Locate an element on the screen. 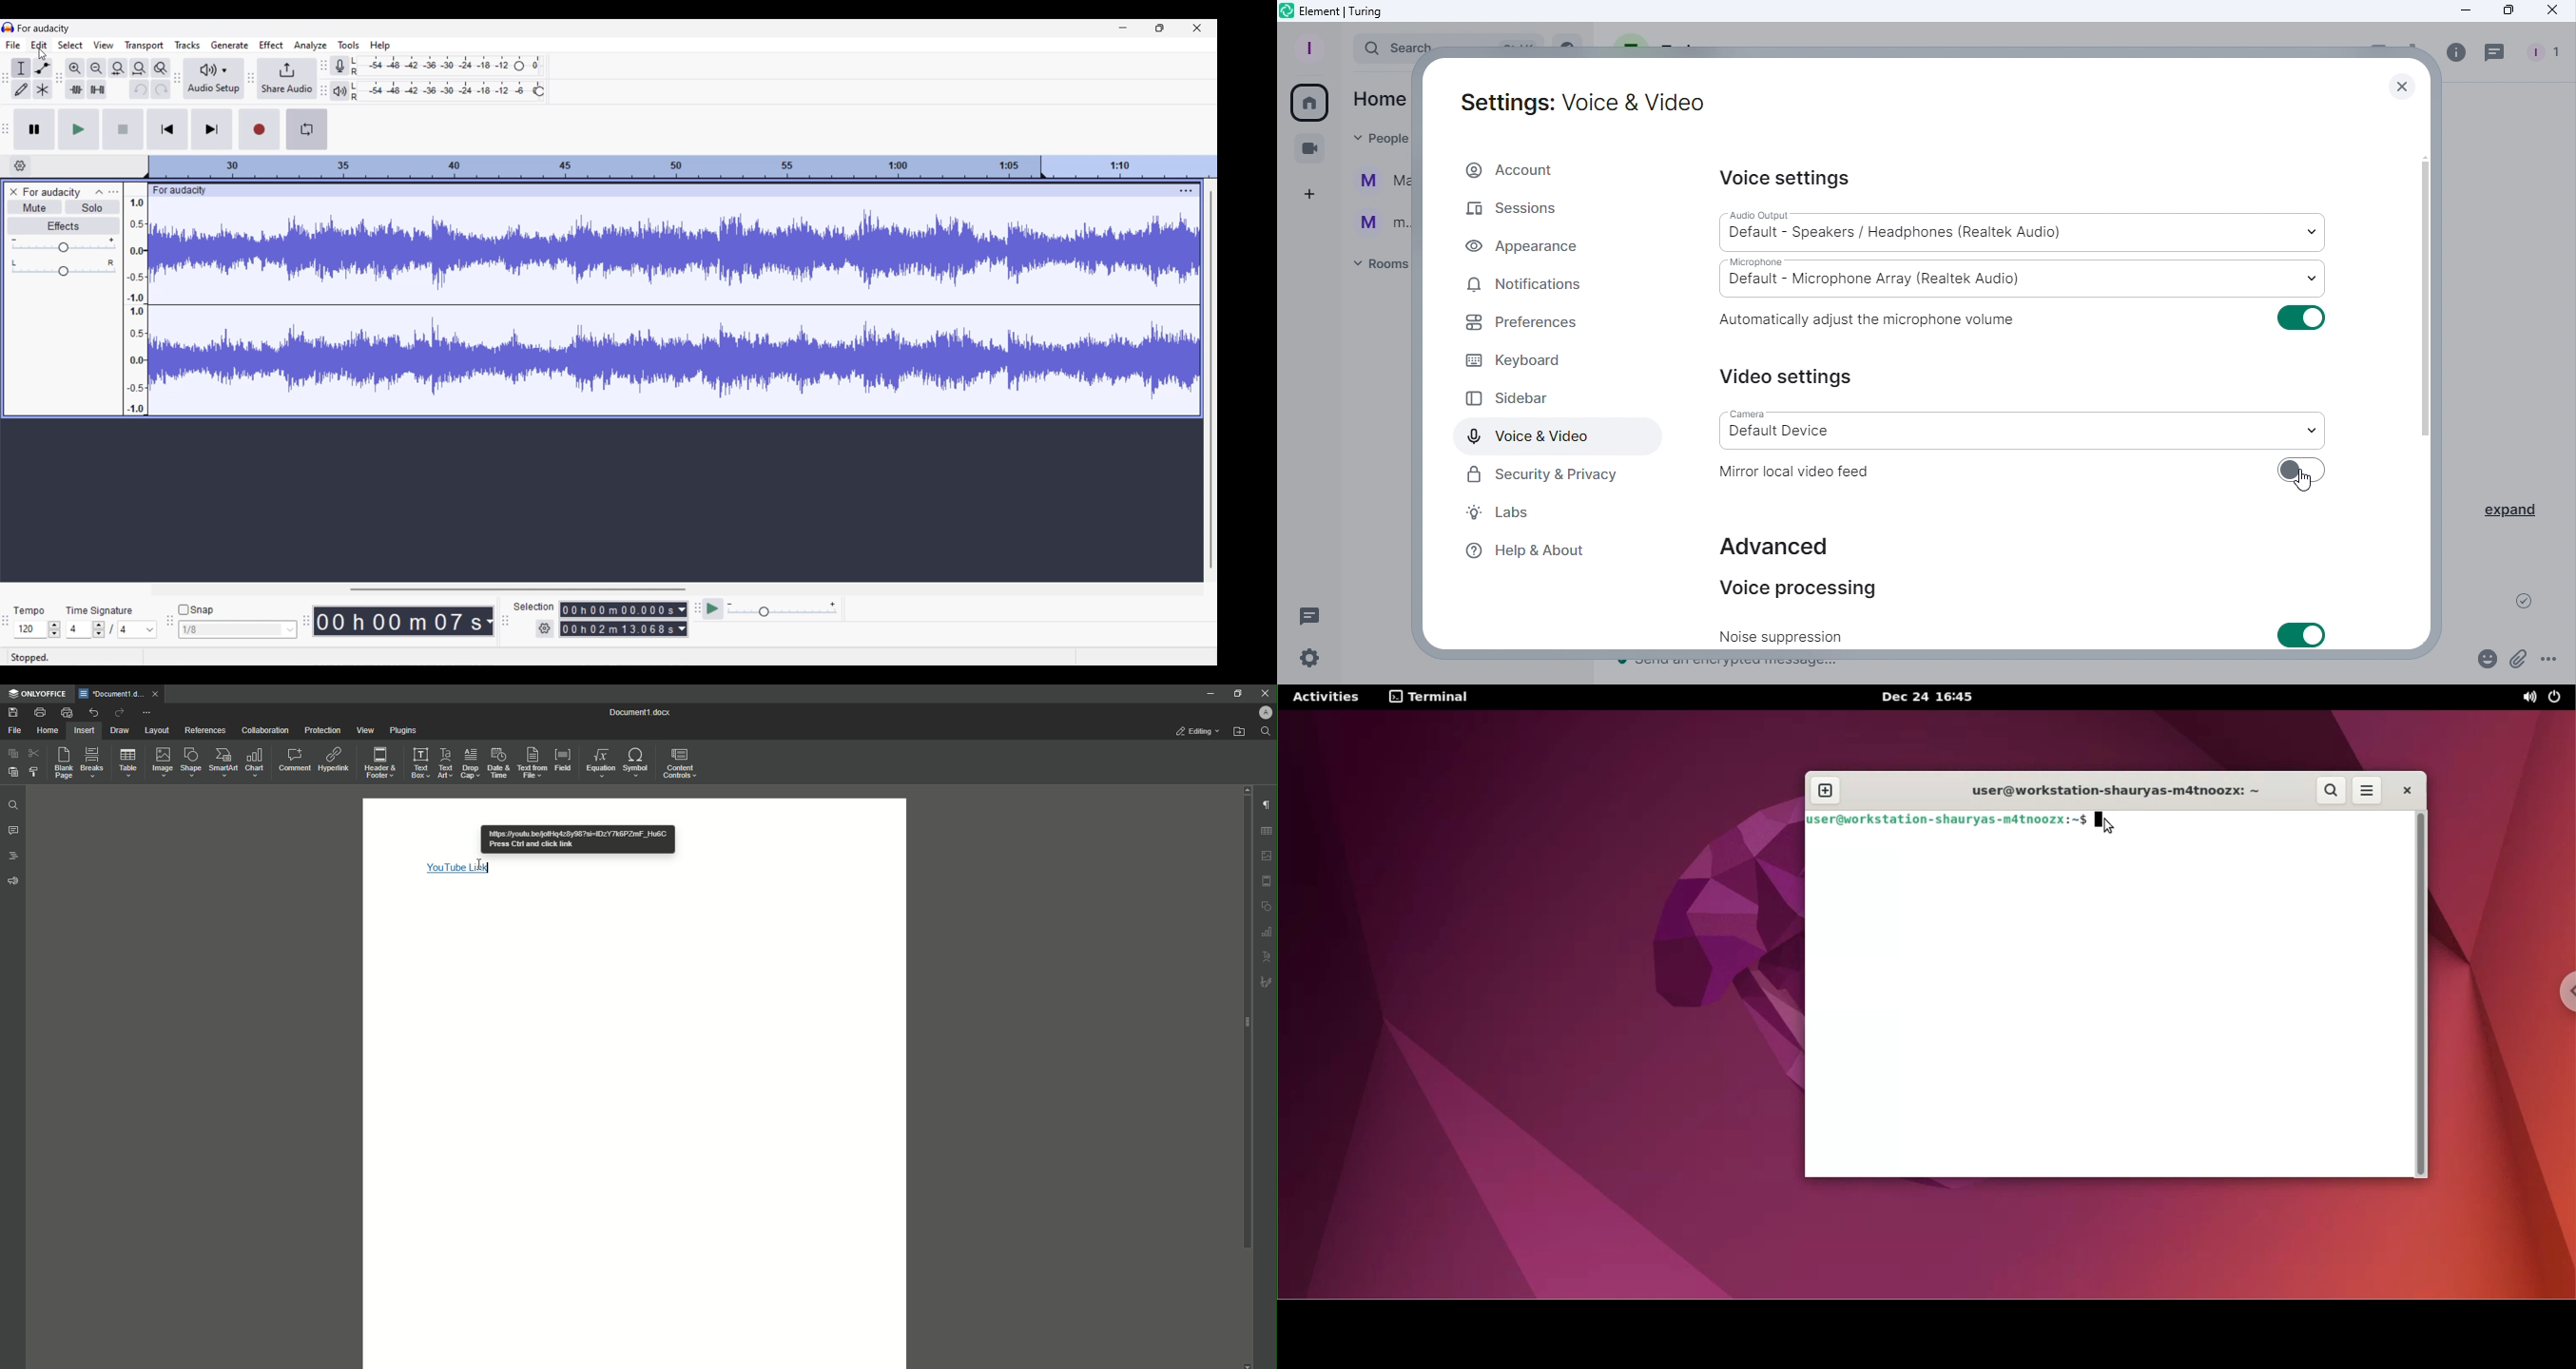  Threads is located at coordinates (1312, 615).